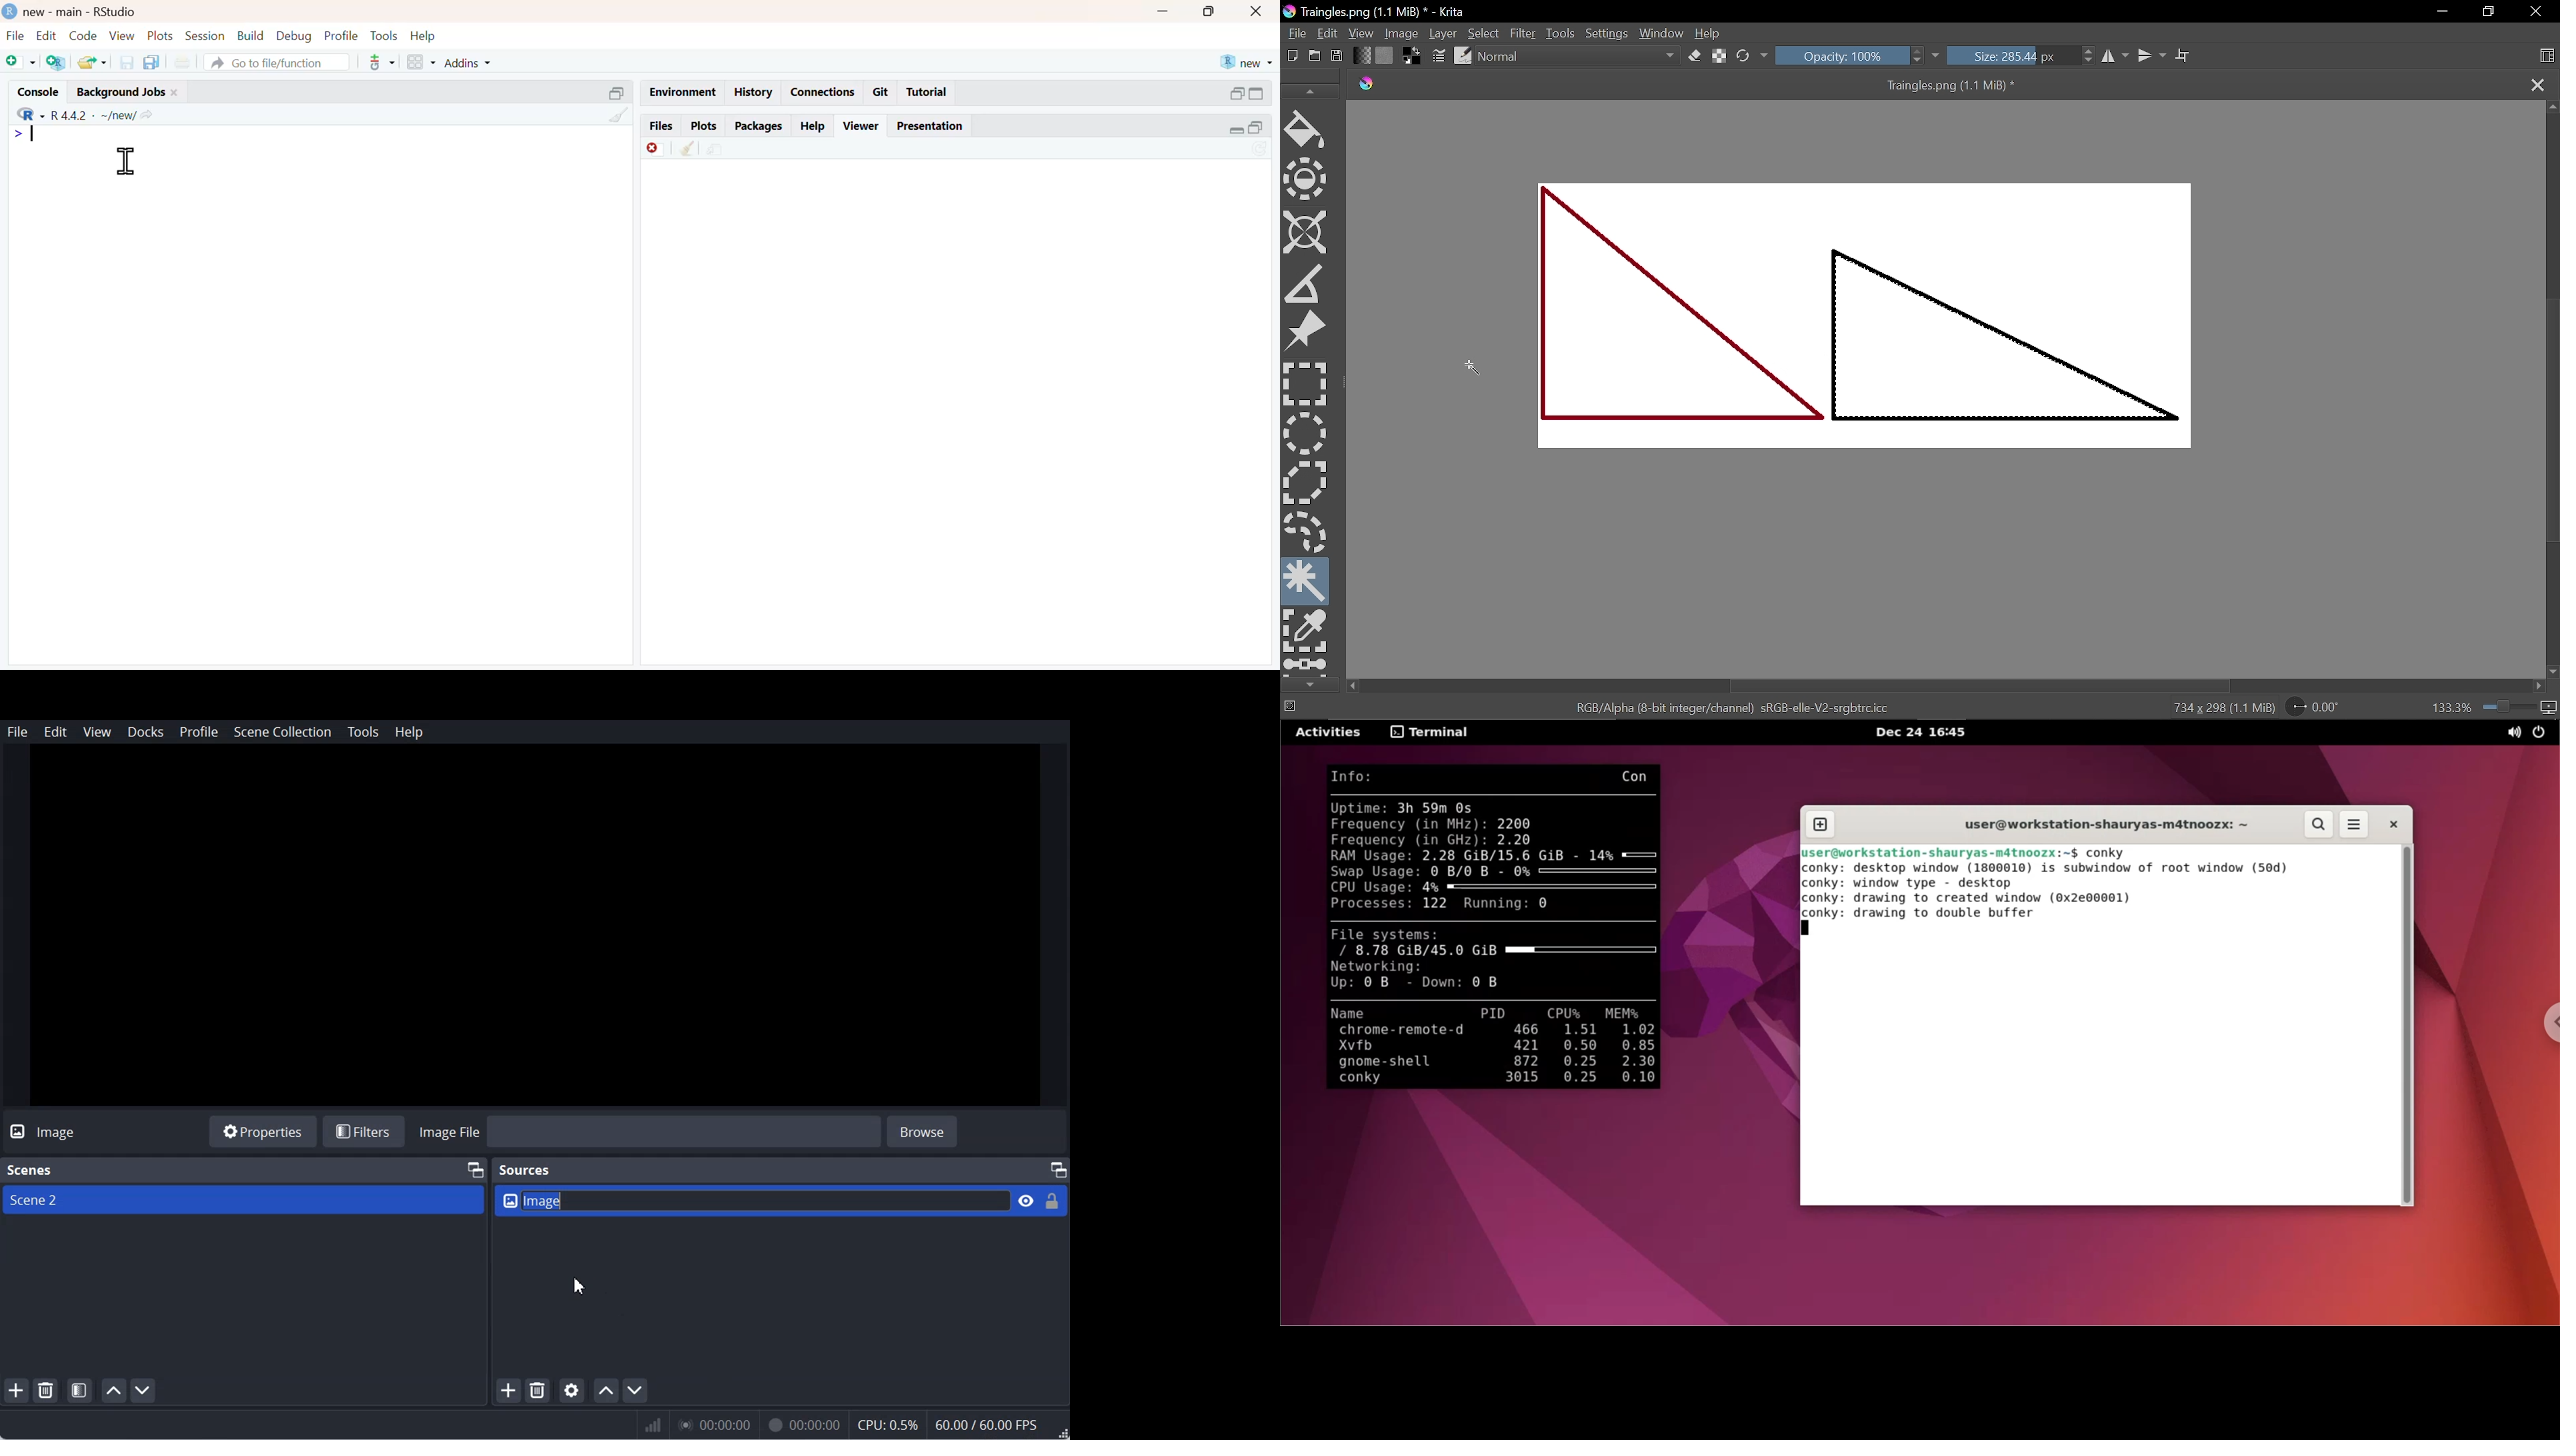  What do you see at coordinates (1295, 32) in the screenshot?
I see `File` at bounding box center [1295, 32].